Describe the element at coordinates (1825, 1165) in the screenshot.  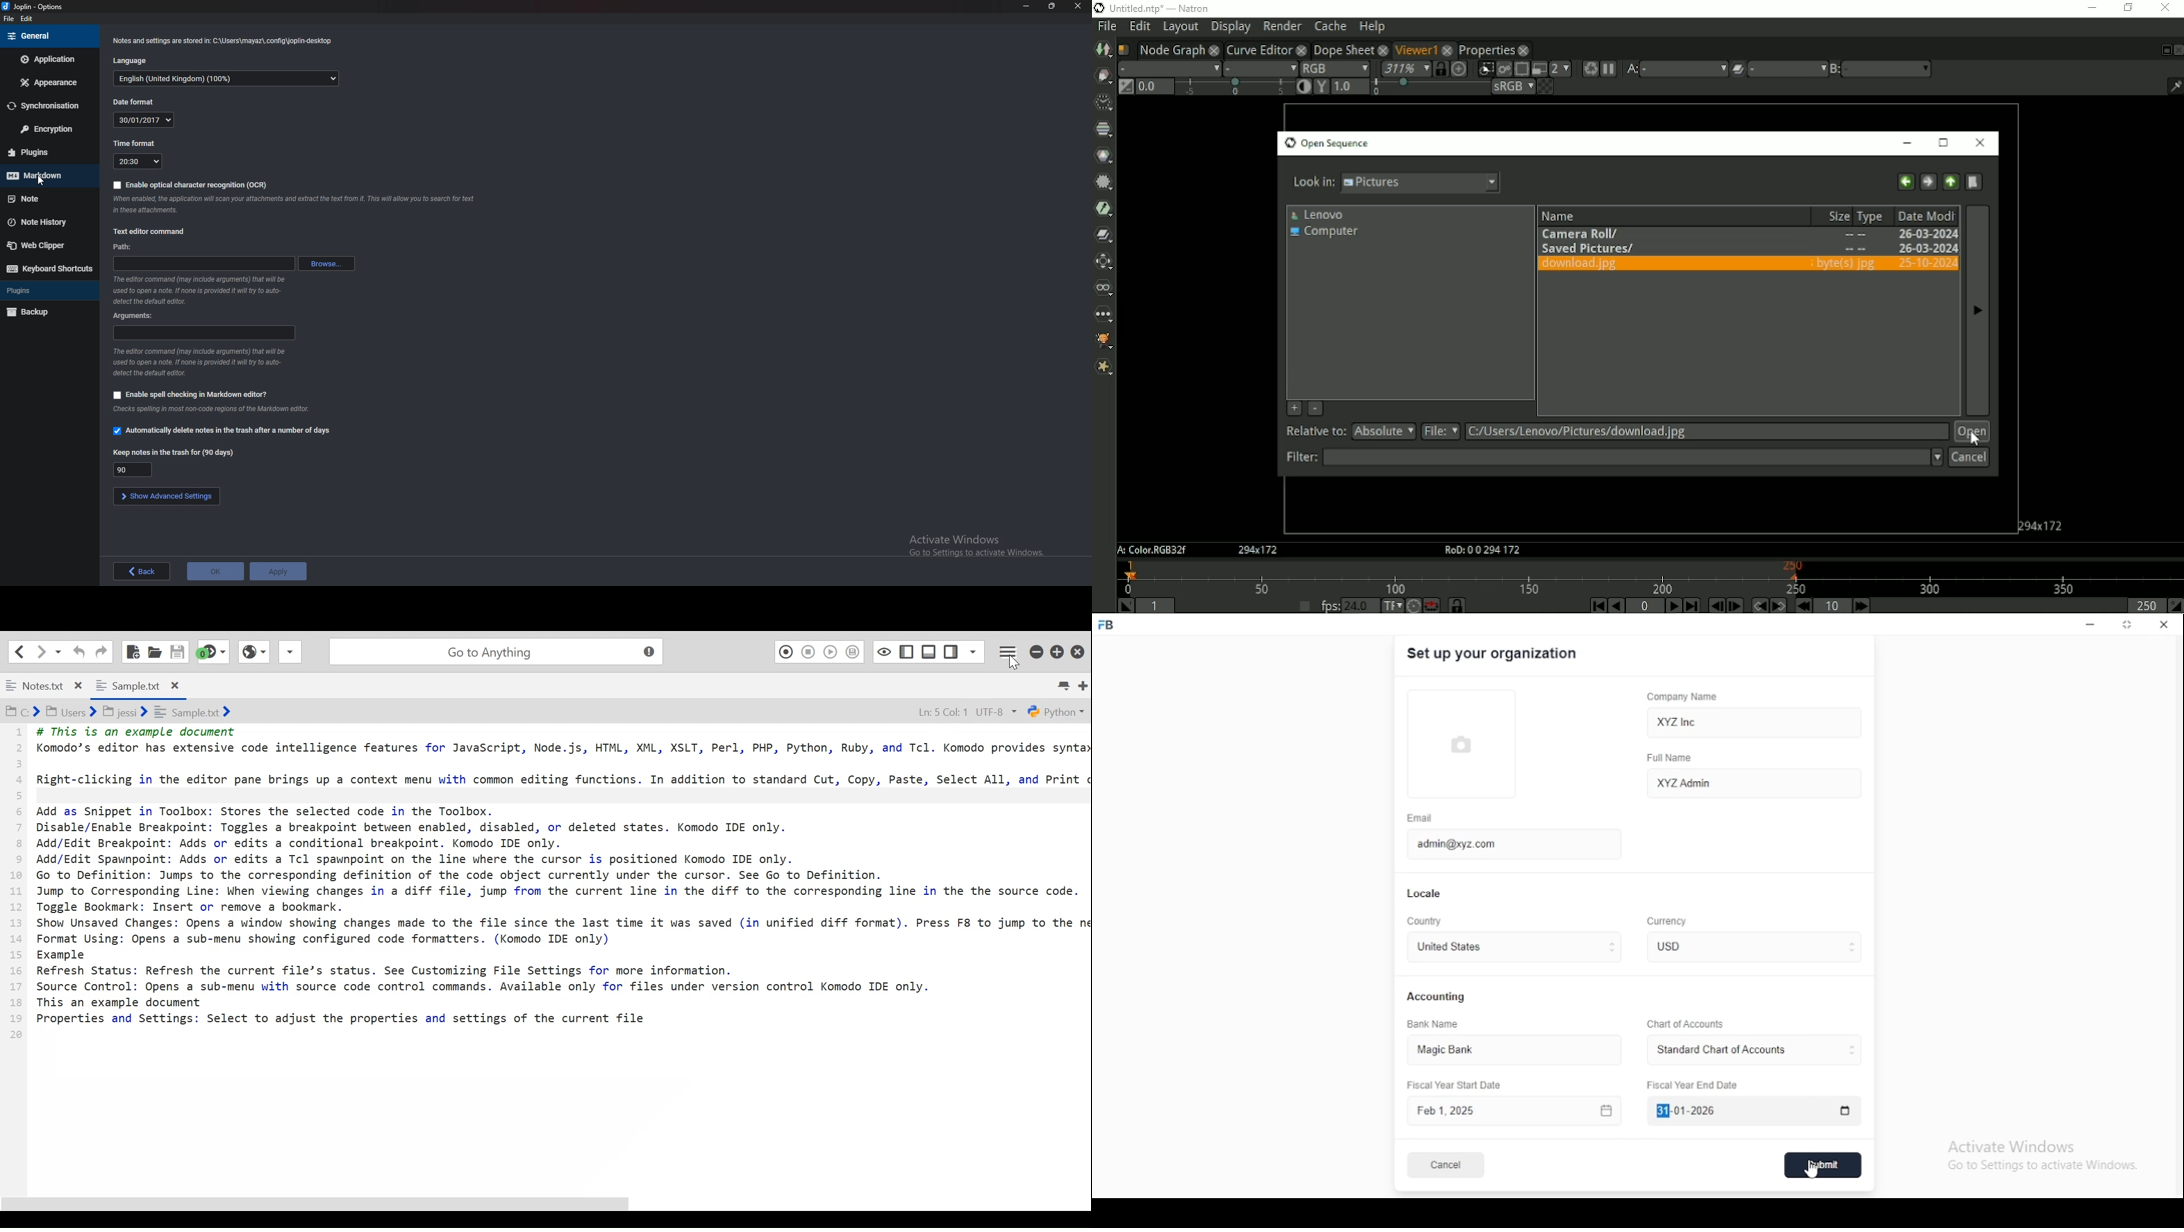
I see `submit` at that location.